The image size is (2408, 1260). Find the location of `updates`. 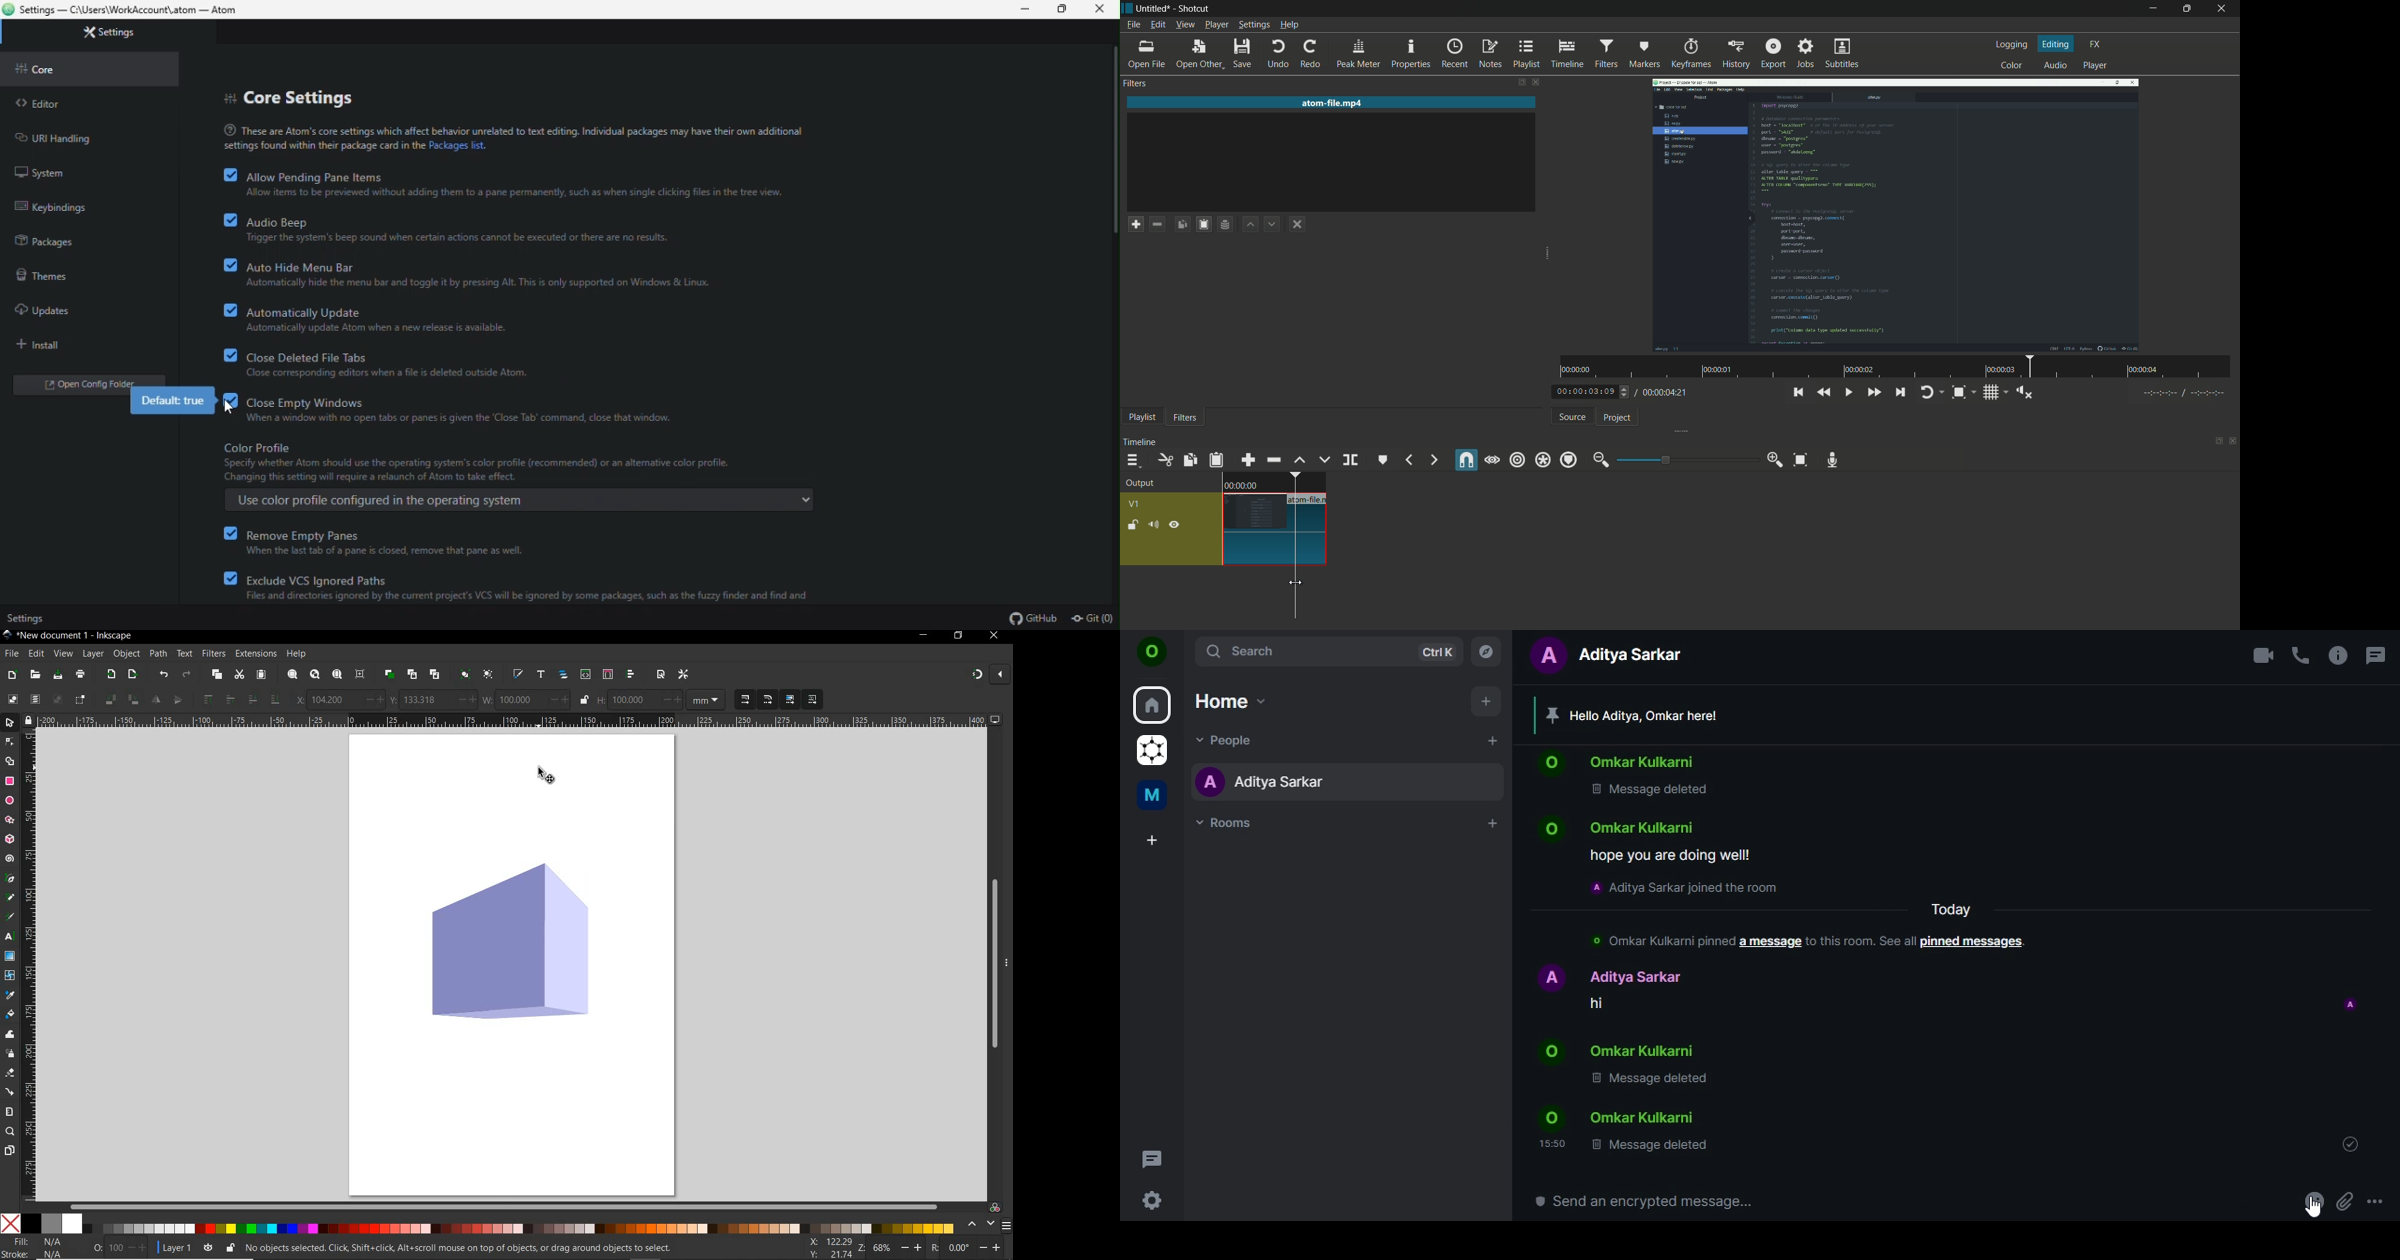

updates is located at coordinates (50, 310).